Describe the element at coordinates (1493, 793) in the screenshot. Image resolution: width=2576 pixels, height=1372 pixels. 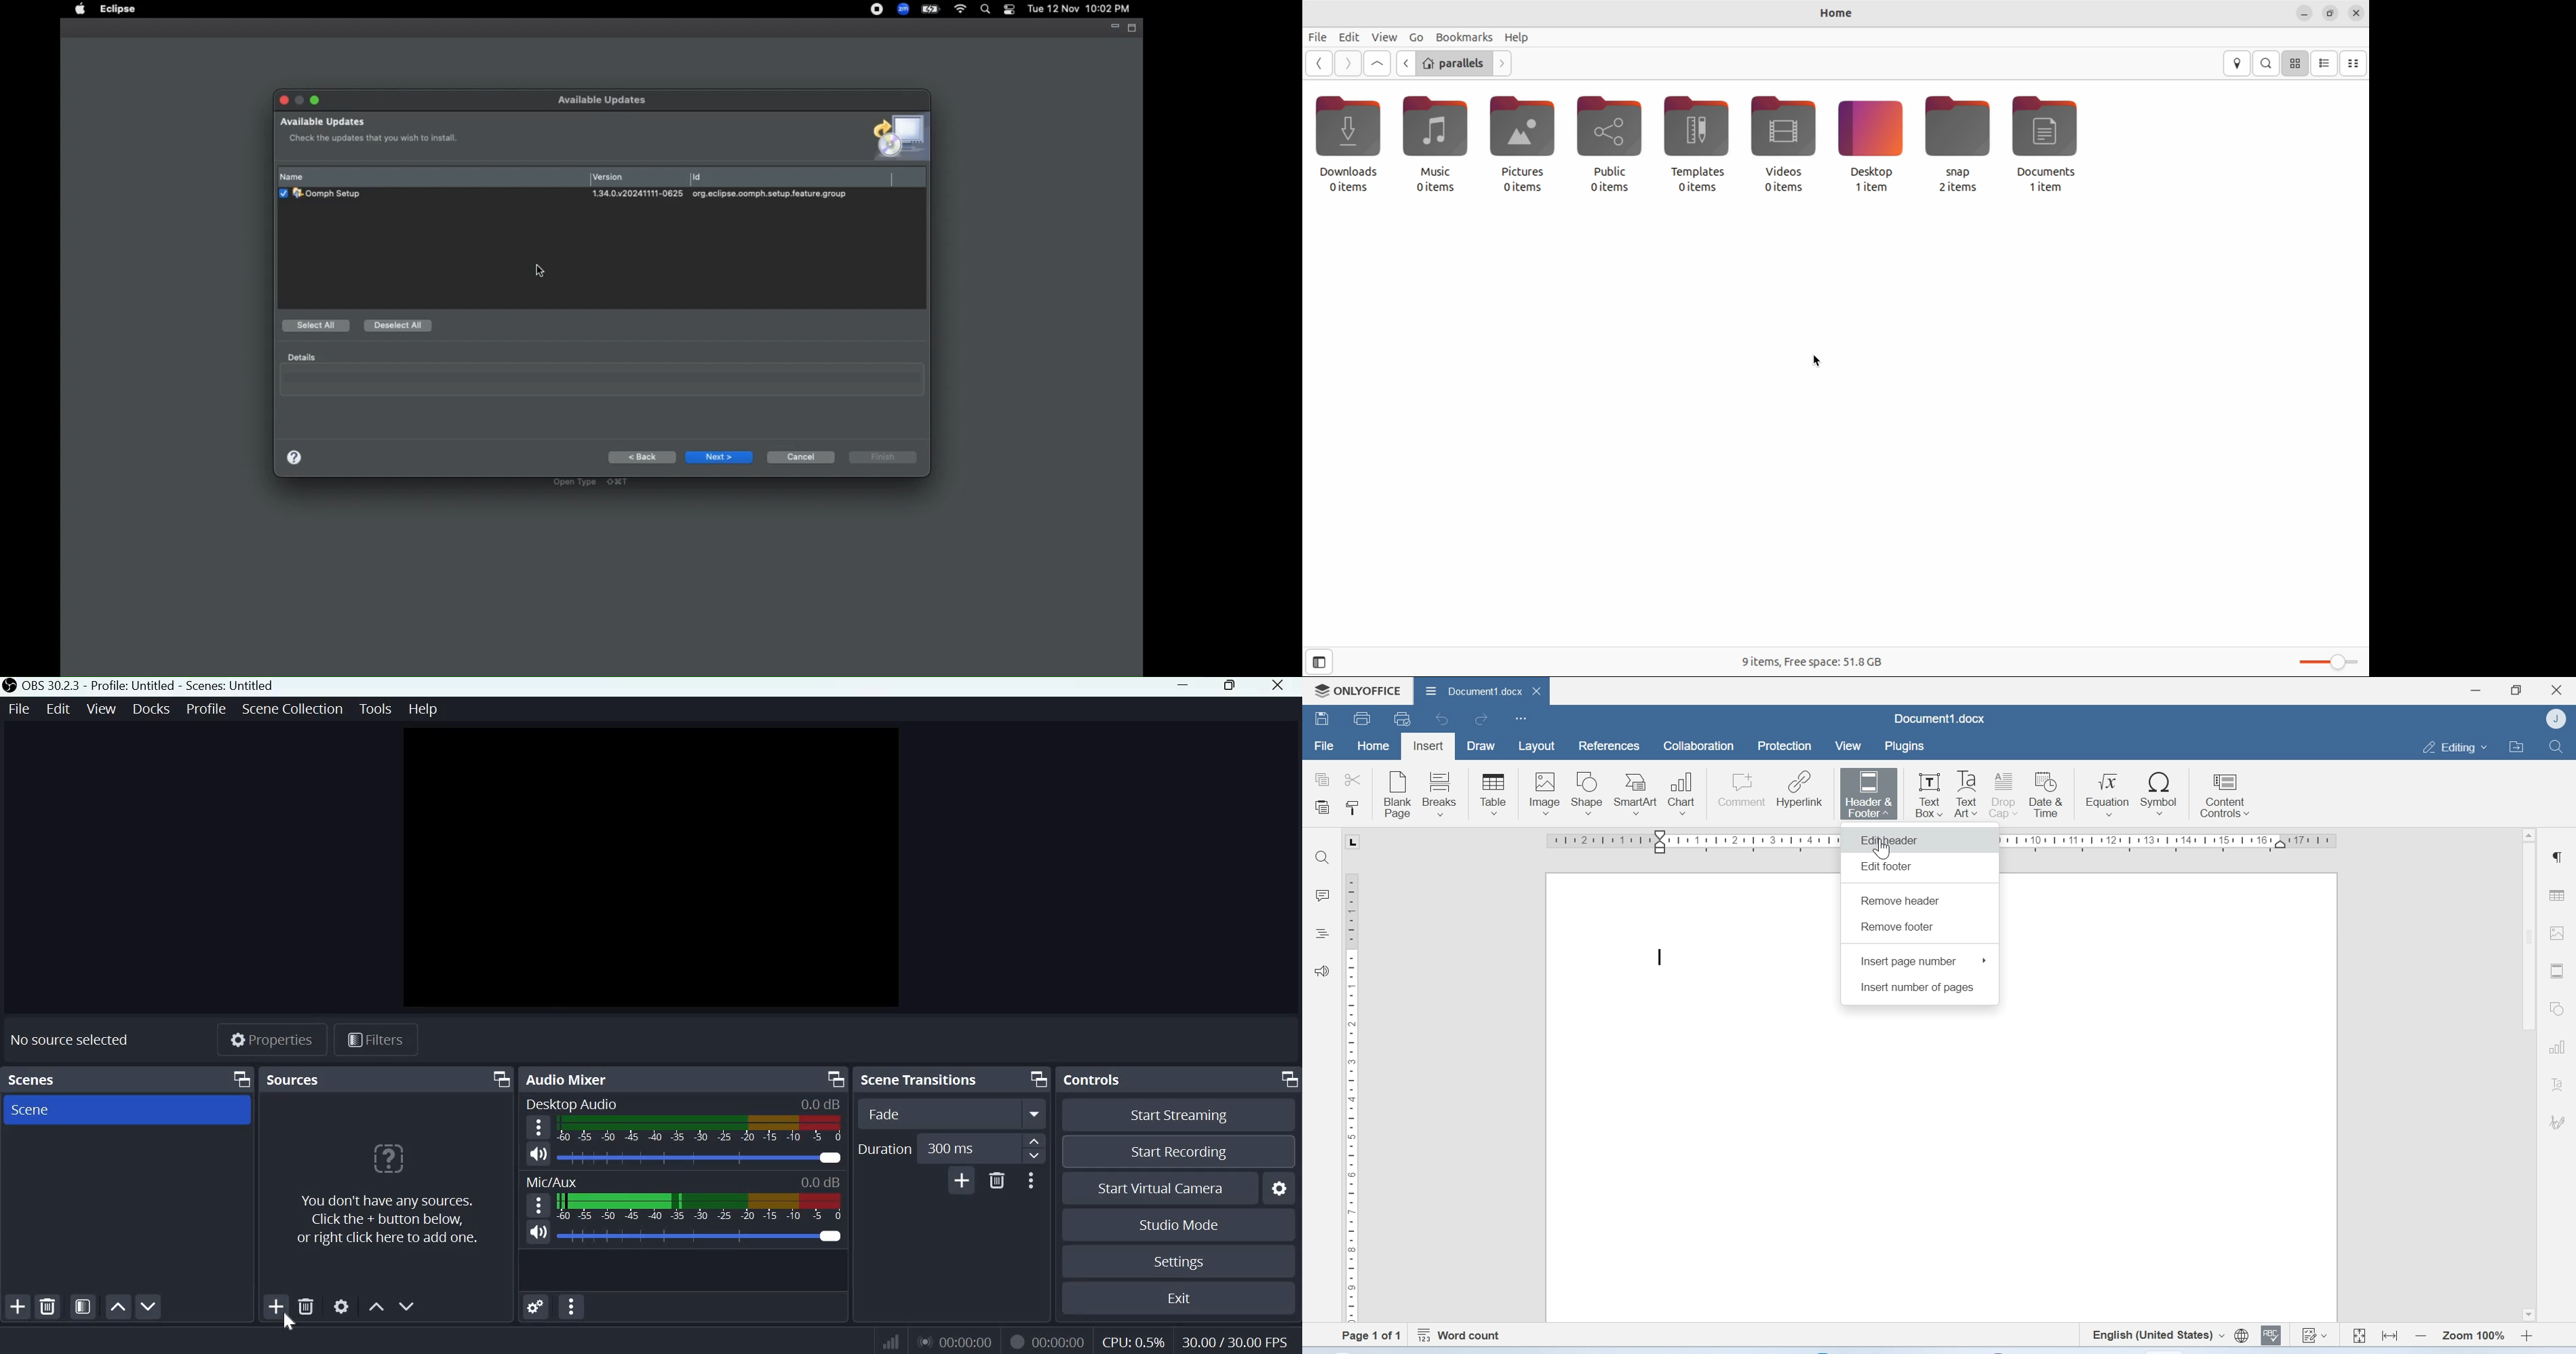
I see `Table` at that location.